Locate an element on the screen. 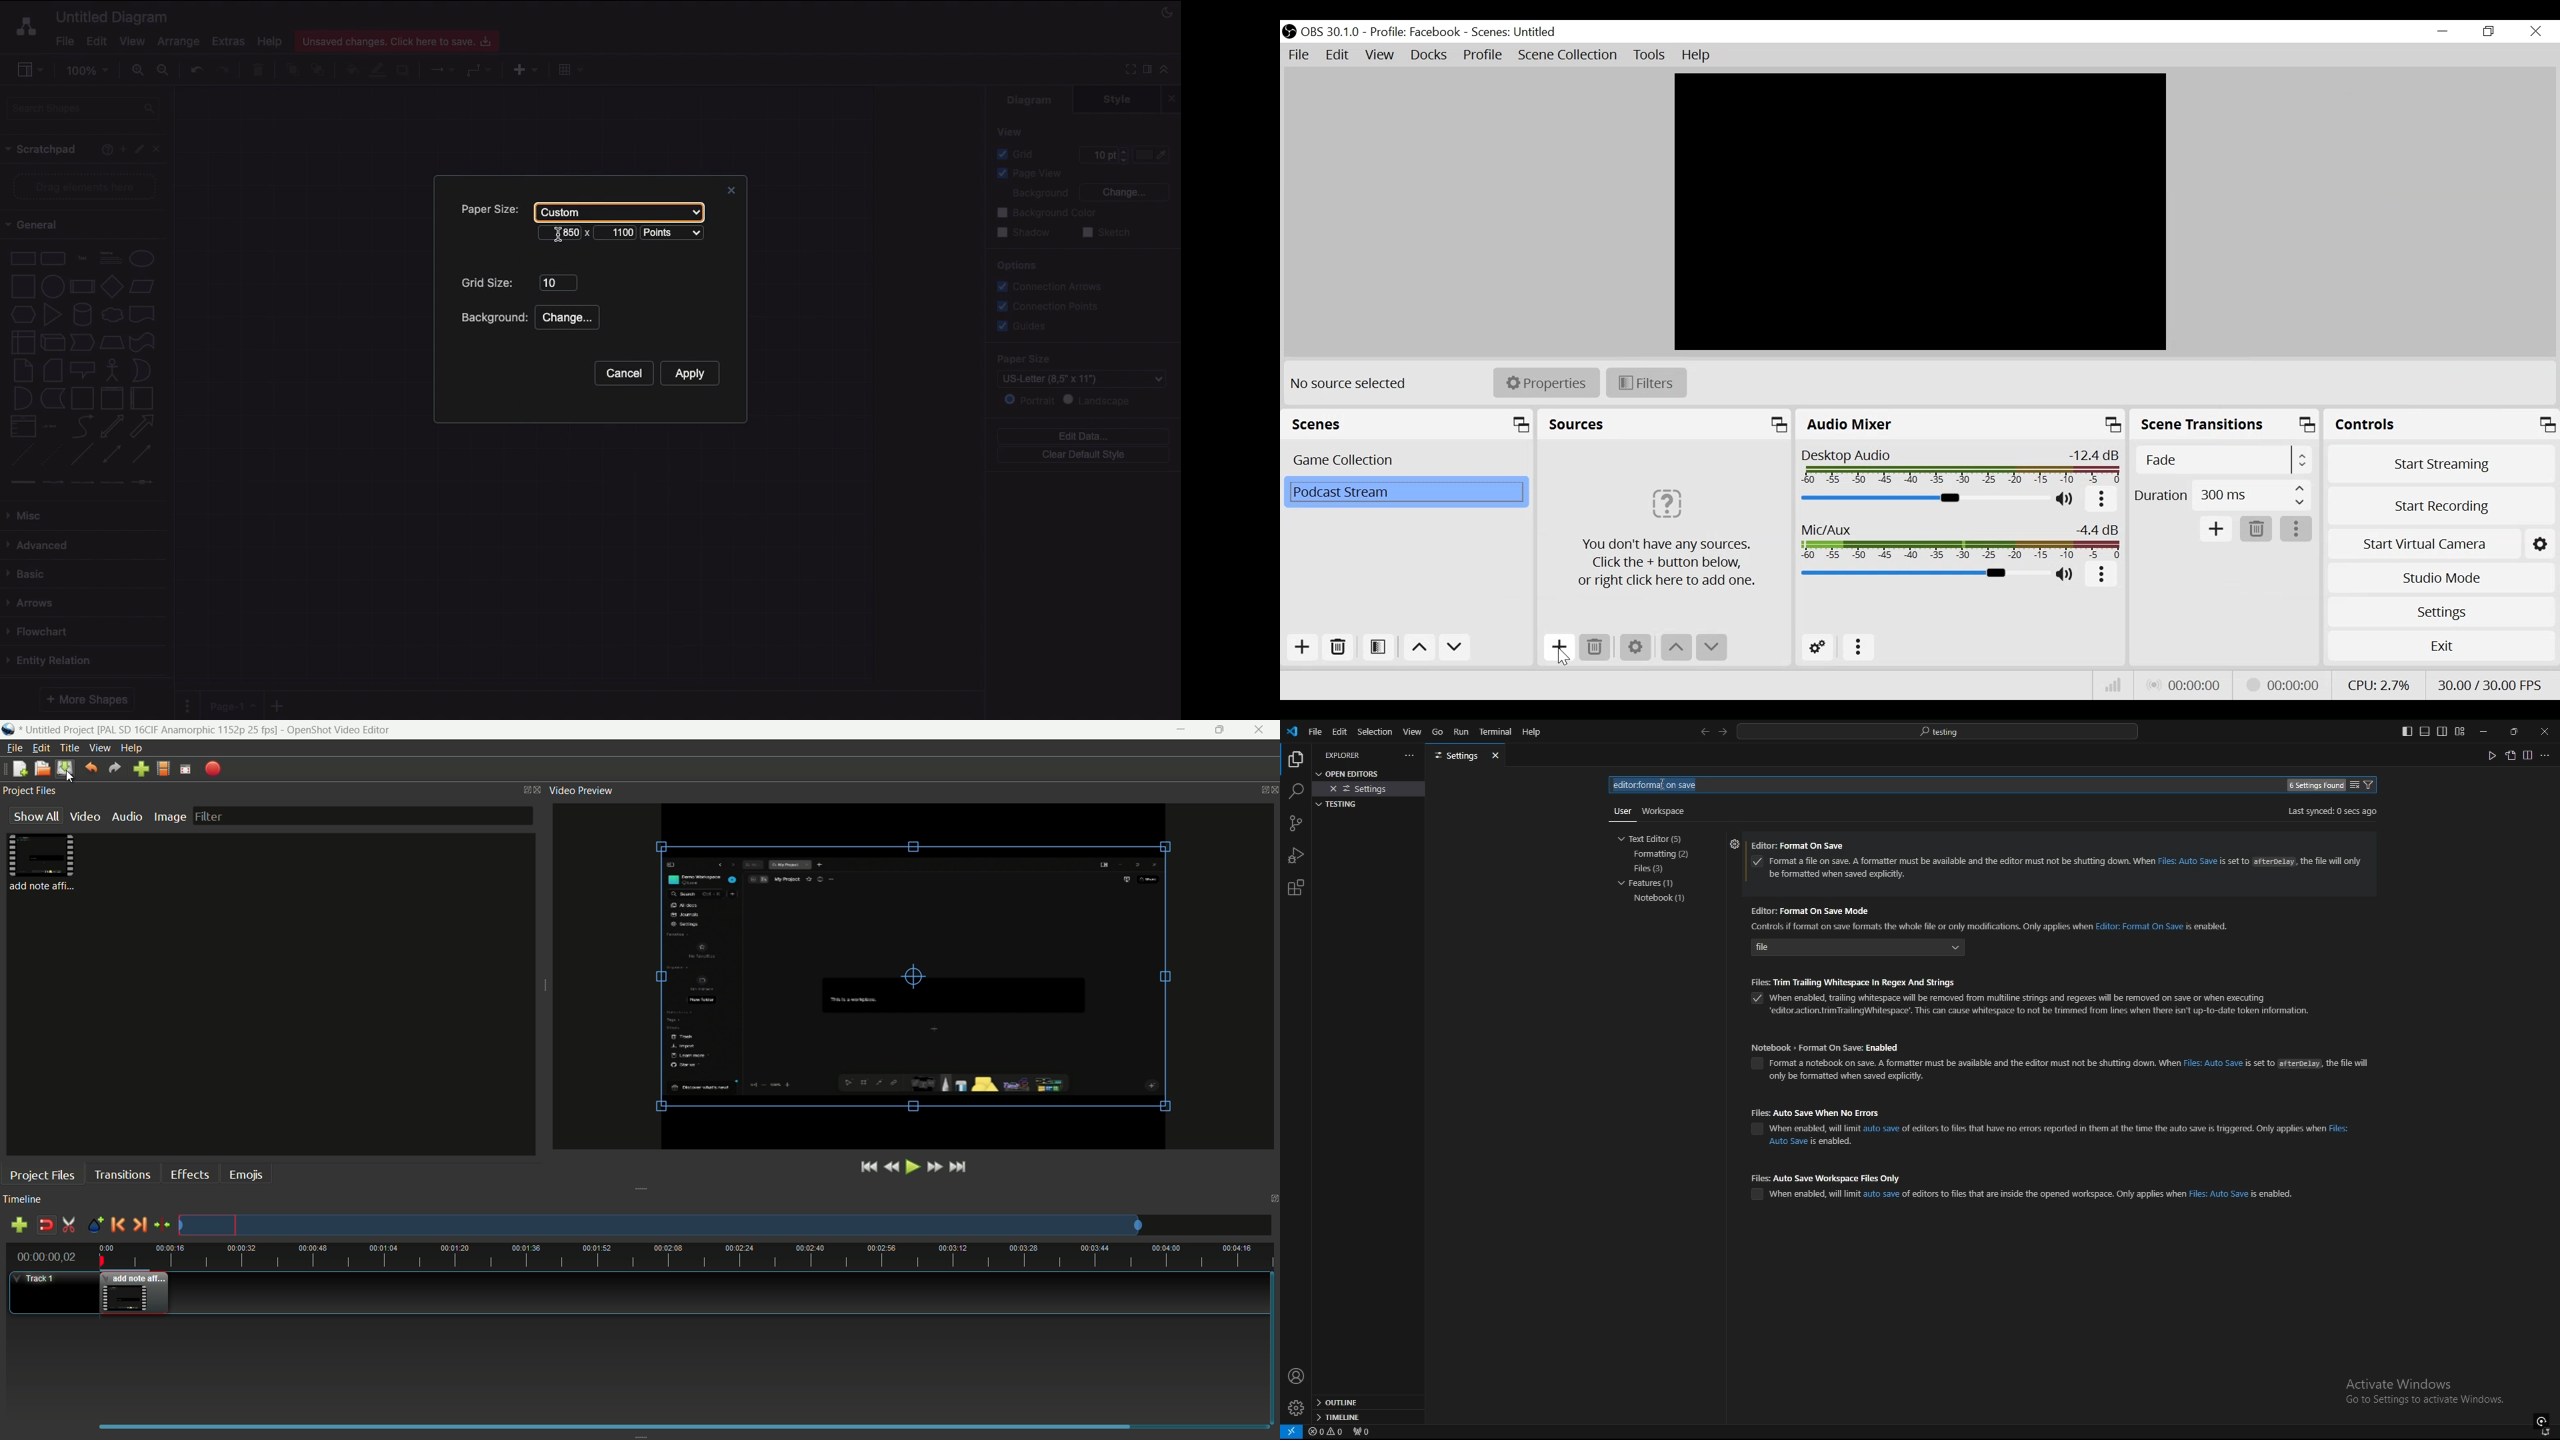  More Options is located at coordinates (1855, 647).